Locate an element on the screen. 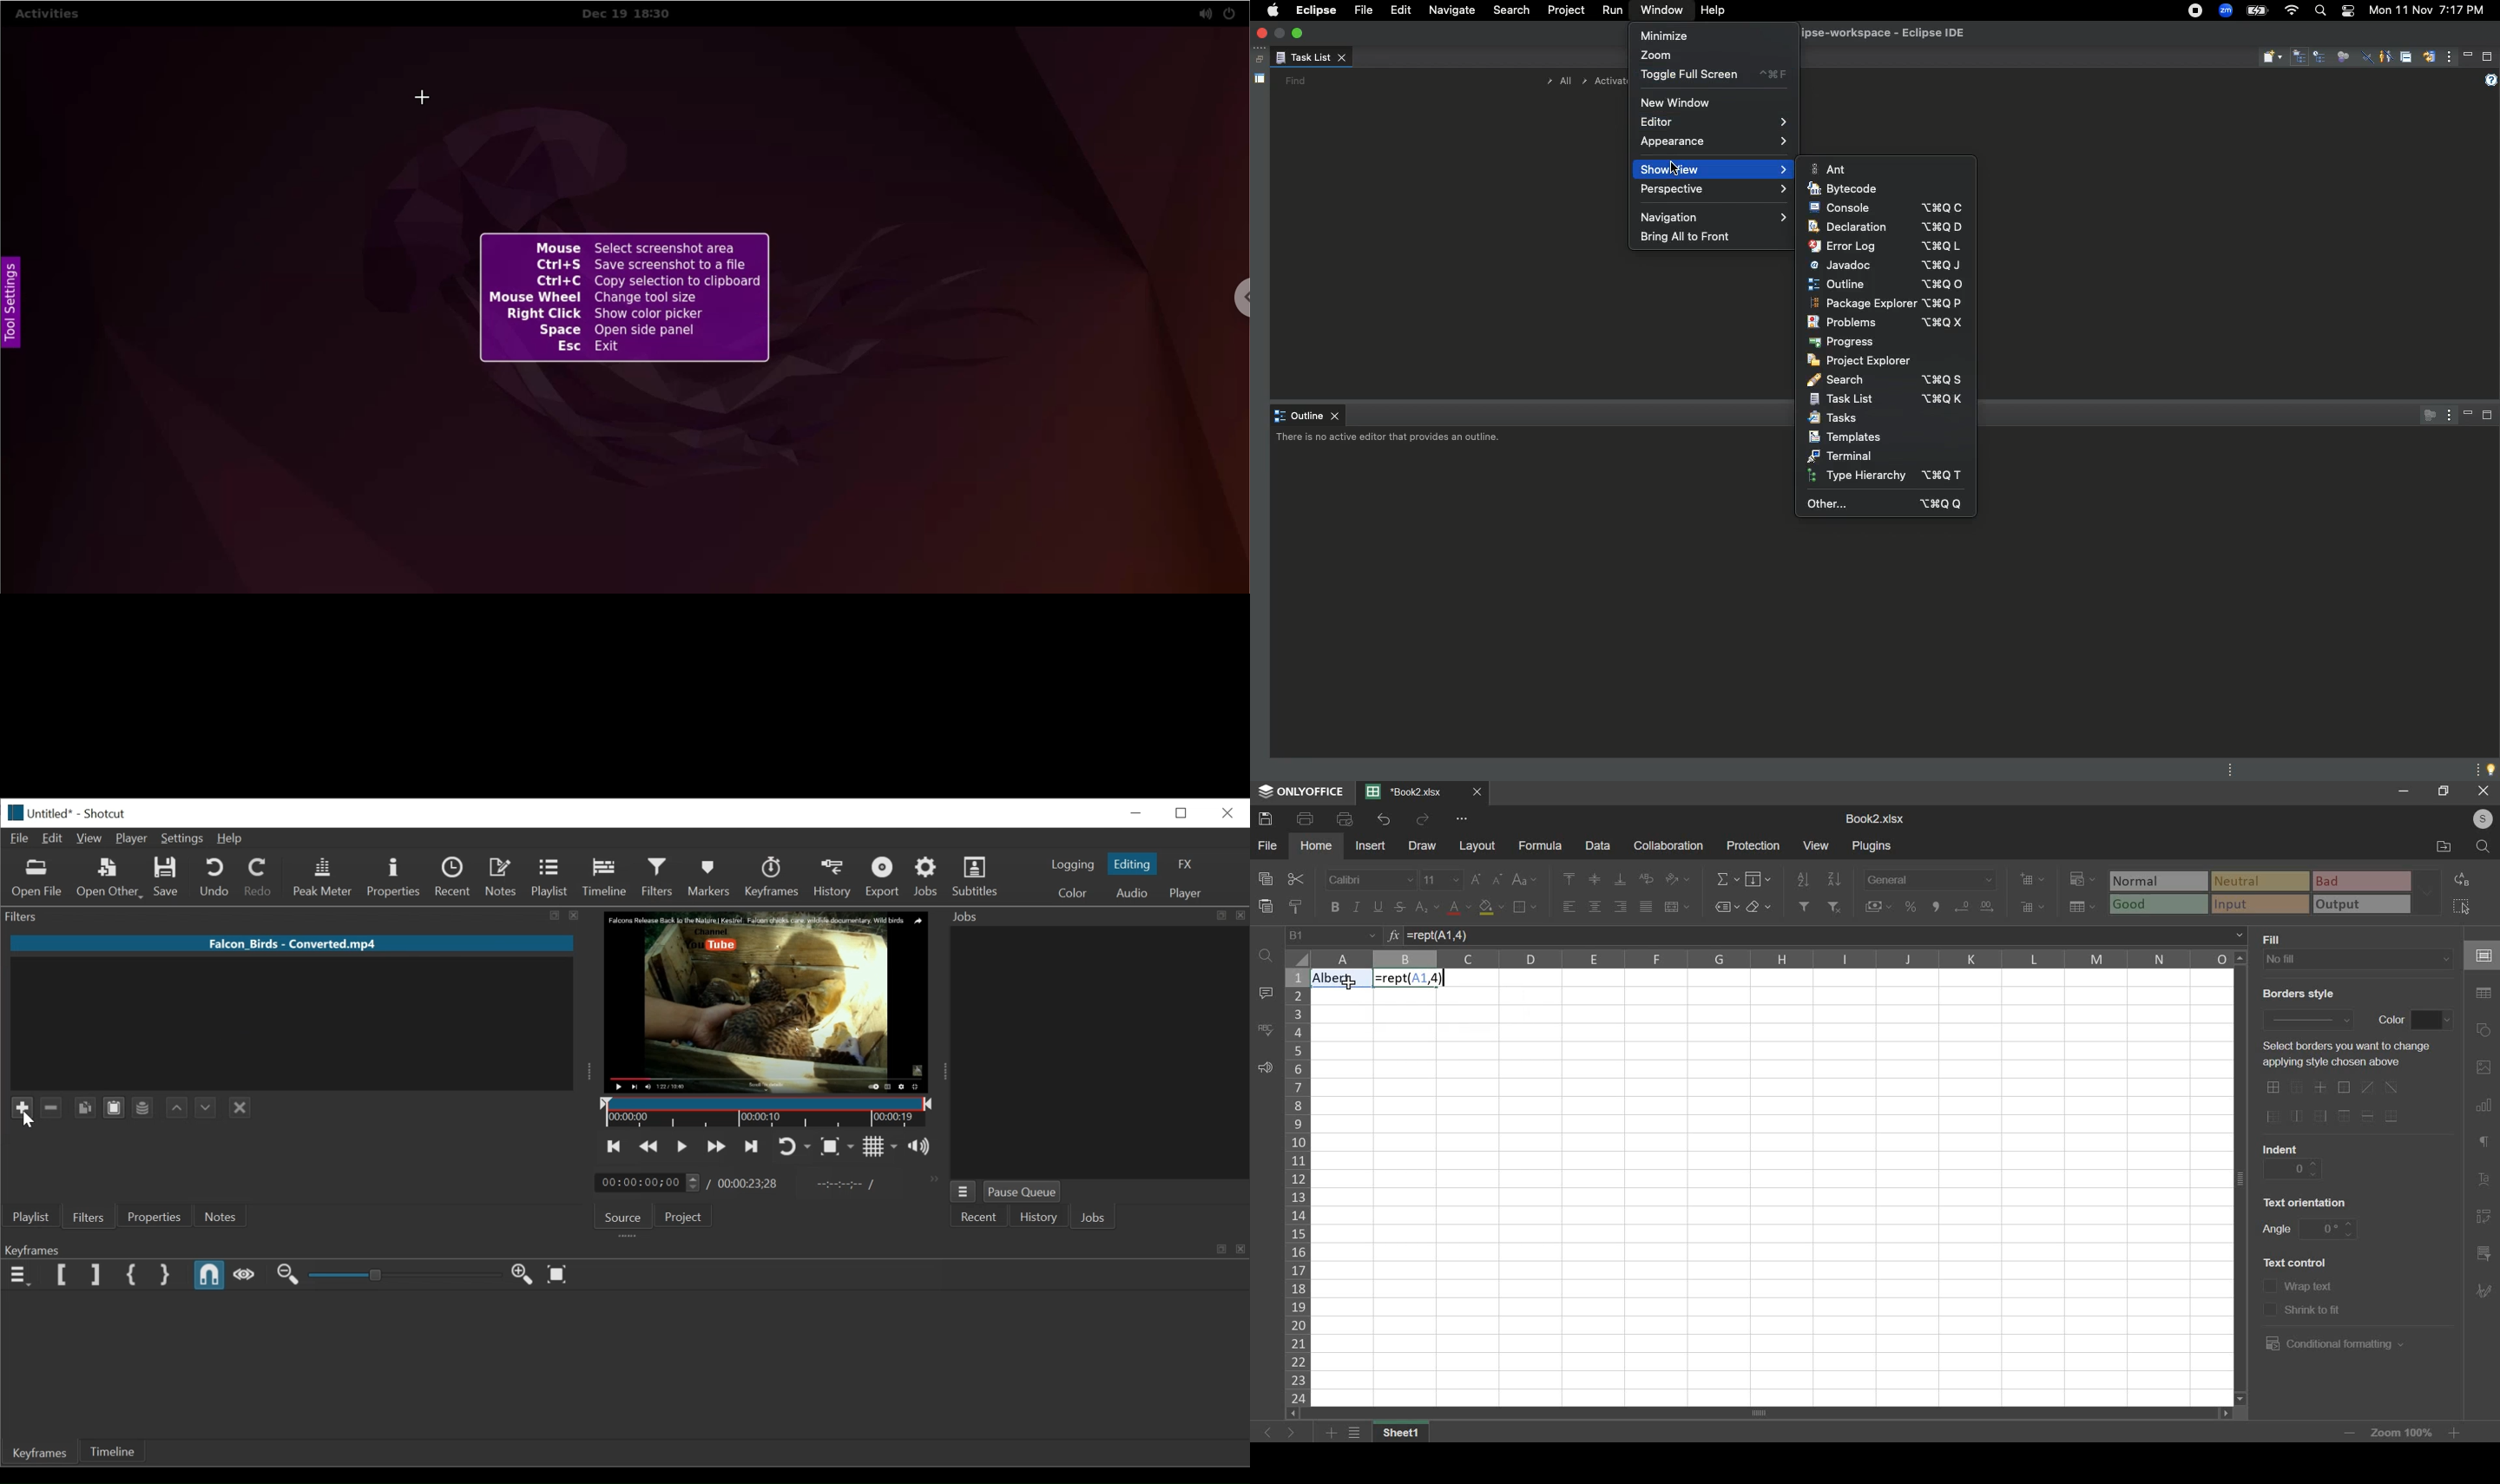 Image resolution: width=2520 pixels, height=1484 pixels. text is located at coordinates (2312, 1287).